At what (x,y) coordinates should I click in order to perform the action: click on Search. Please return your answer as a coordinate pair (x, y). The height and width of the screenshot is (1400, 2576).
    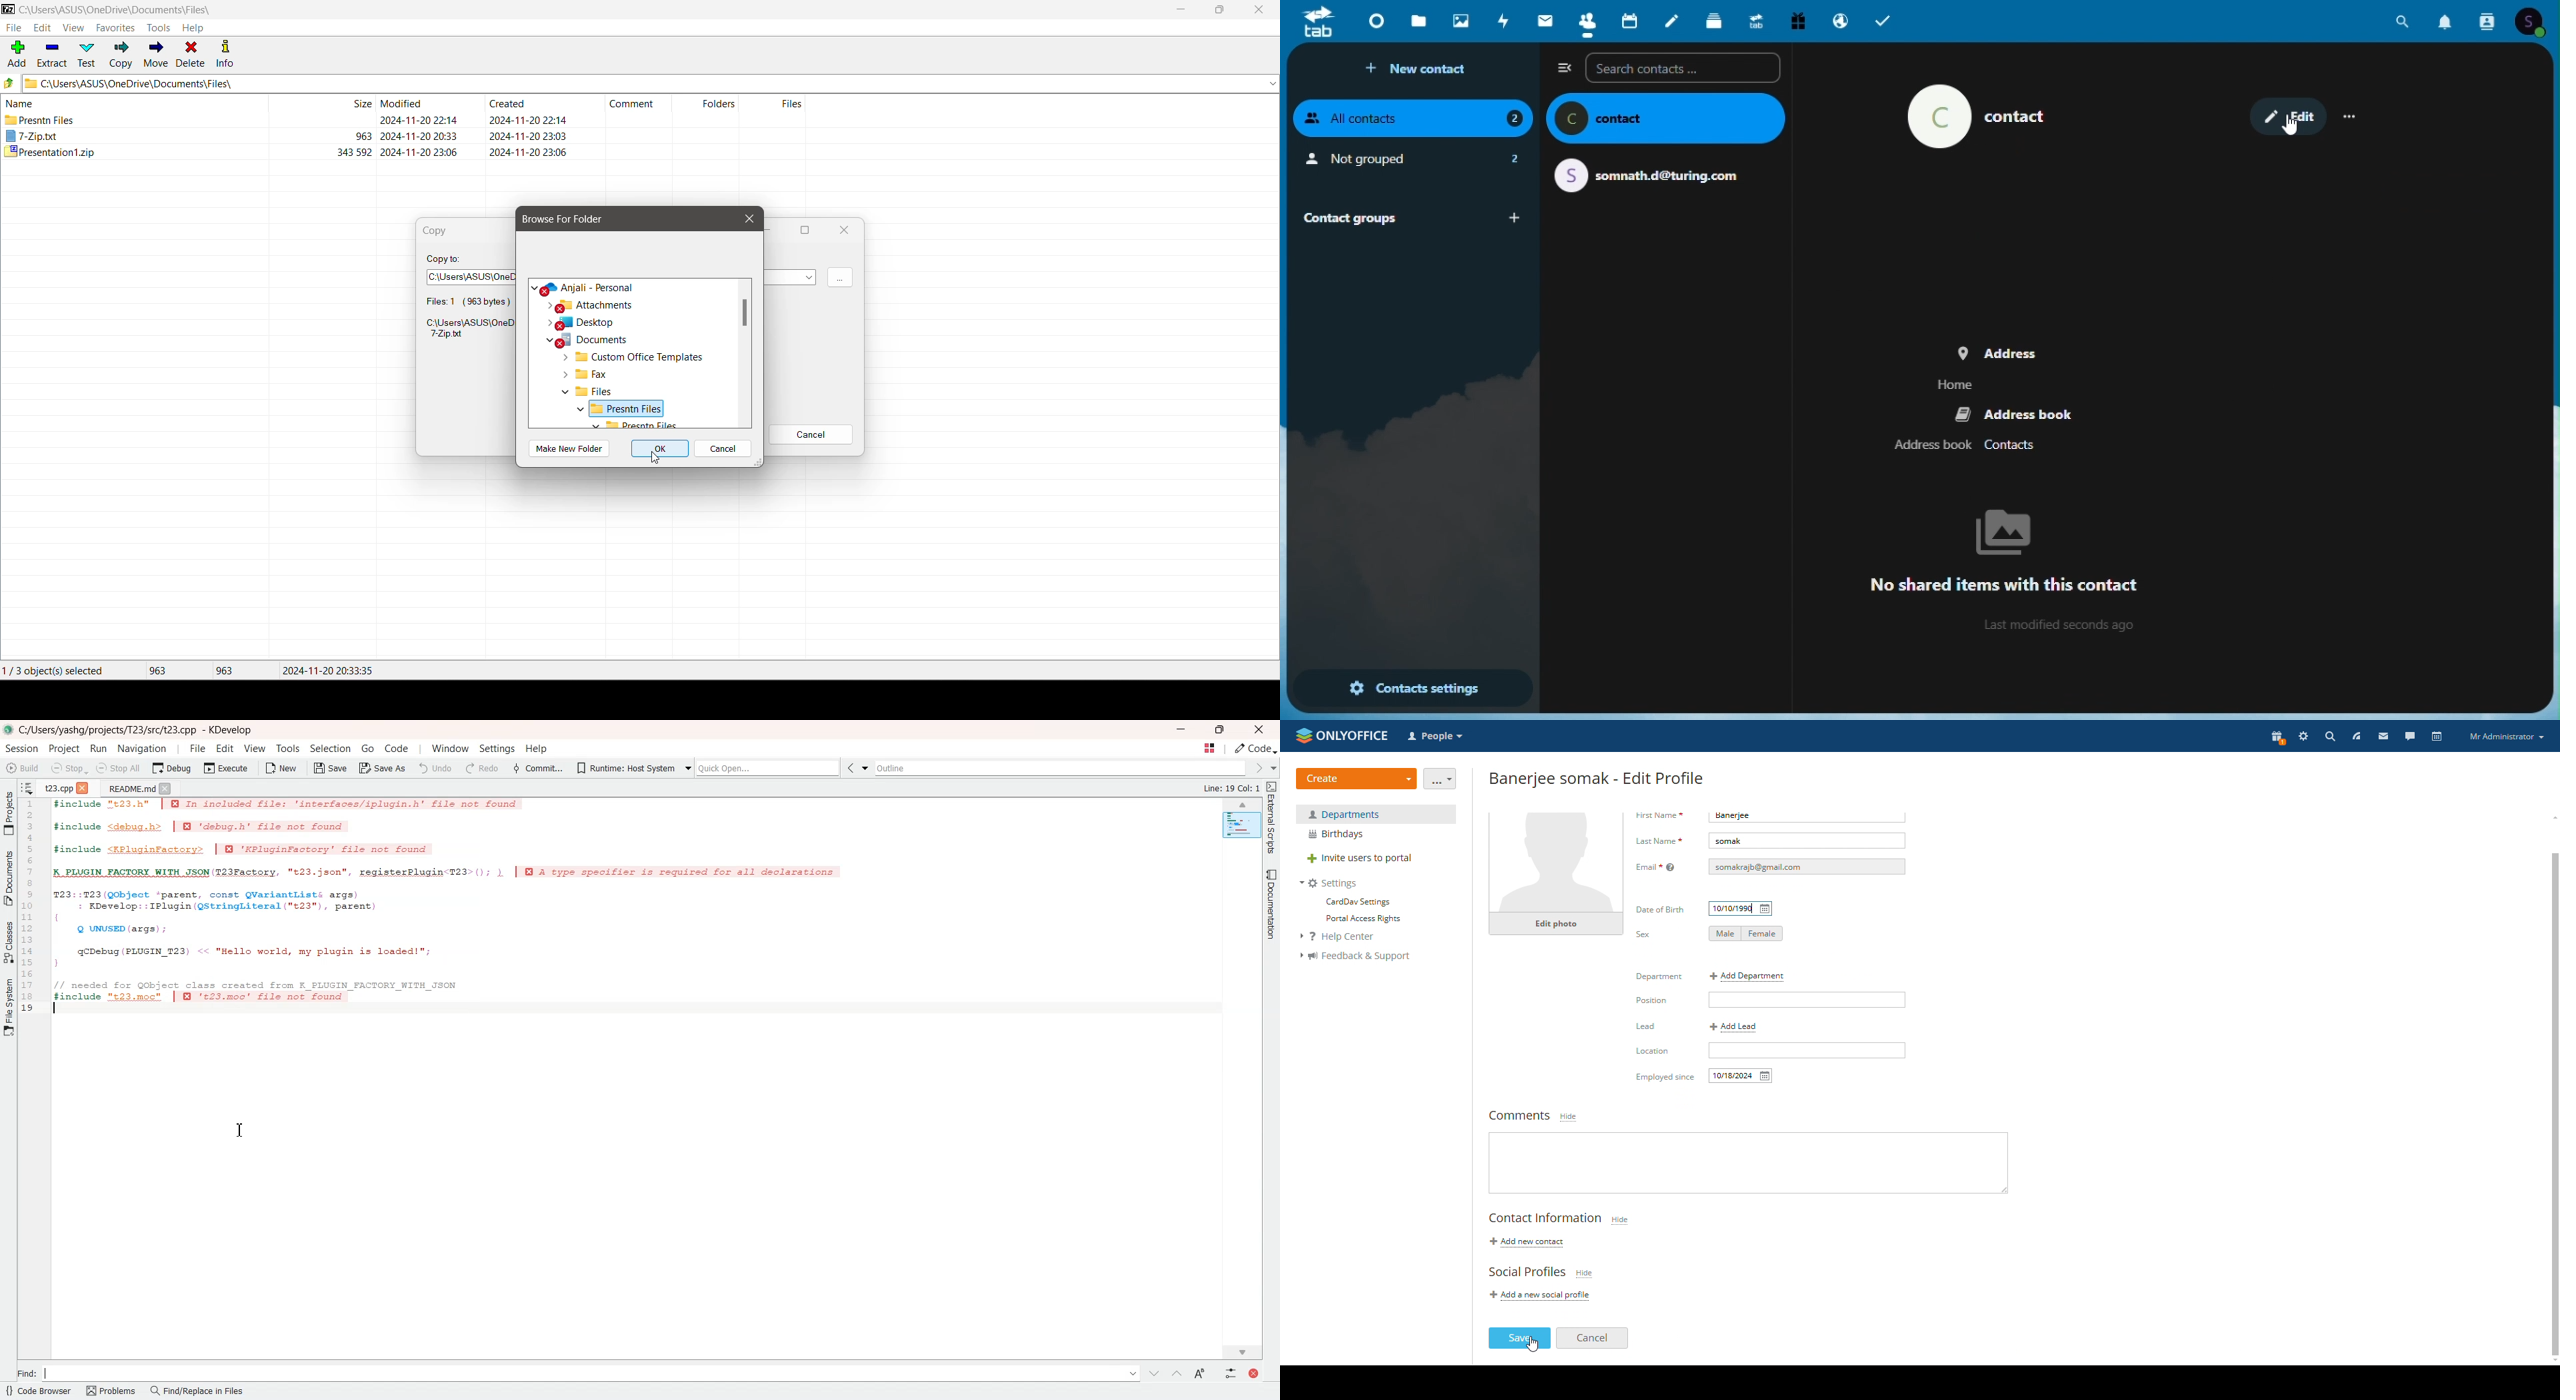
    Looking at the image, I should click on (2406, 21).